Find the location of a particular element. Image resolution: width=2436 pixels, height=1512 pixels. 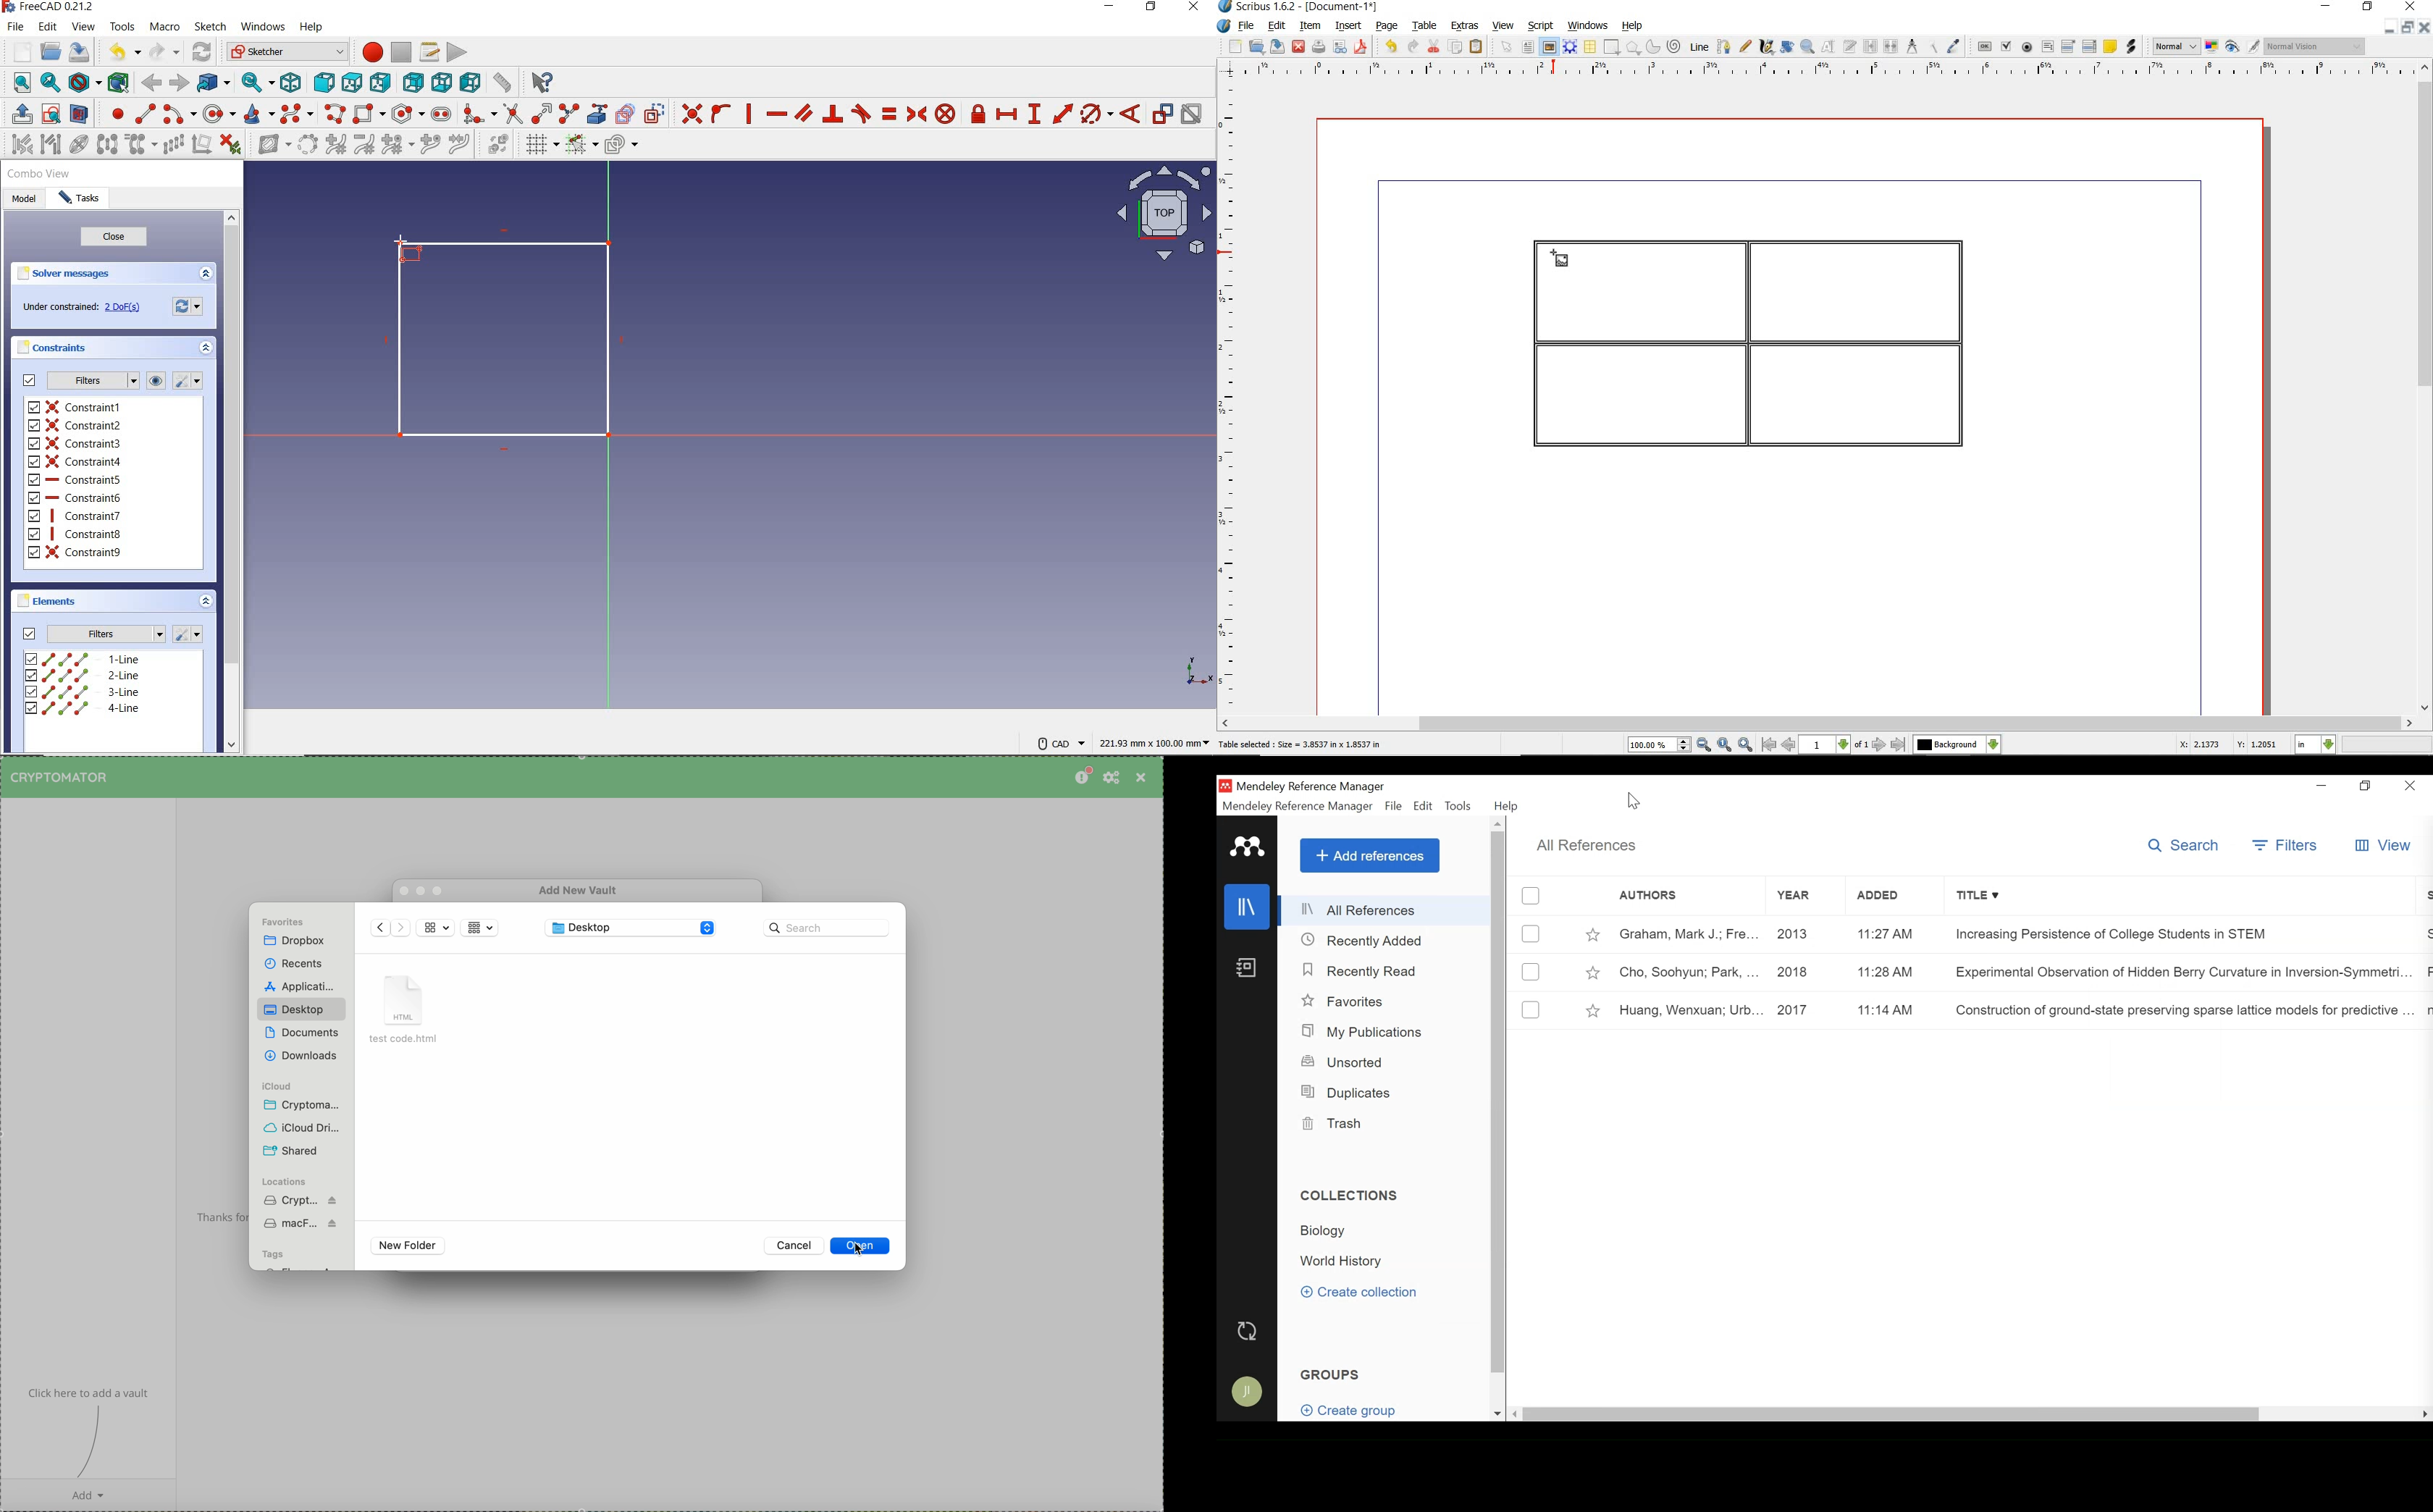

left is located at coordinates (468, 83).